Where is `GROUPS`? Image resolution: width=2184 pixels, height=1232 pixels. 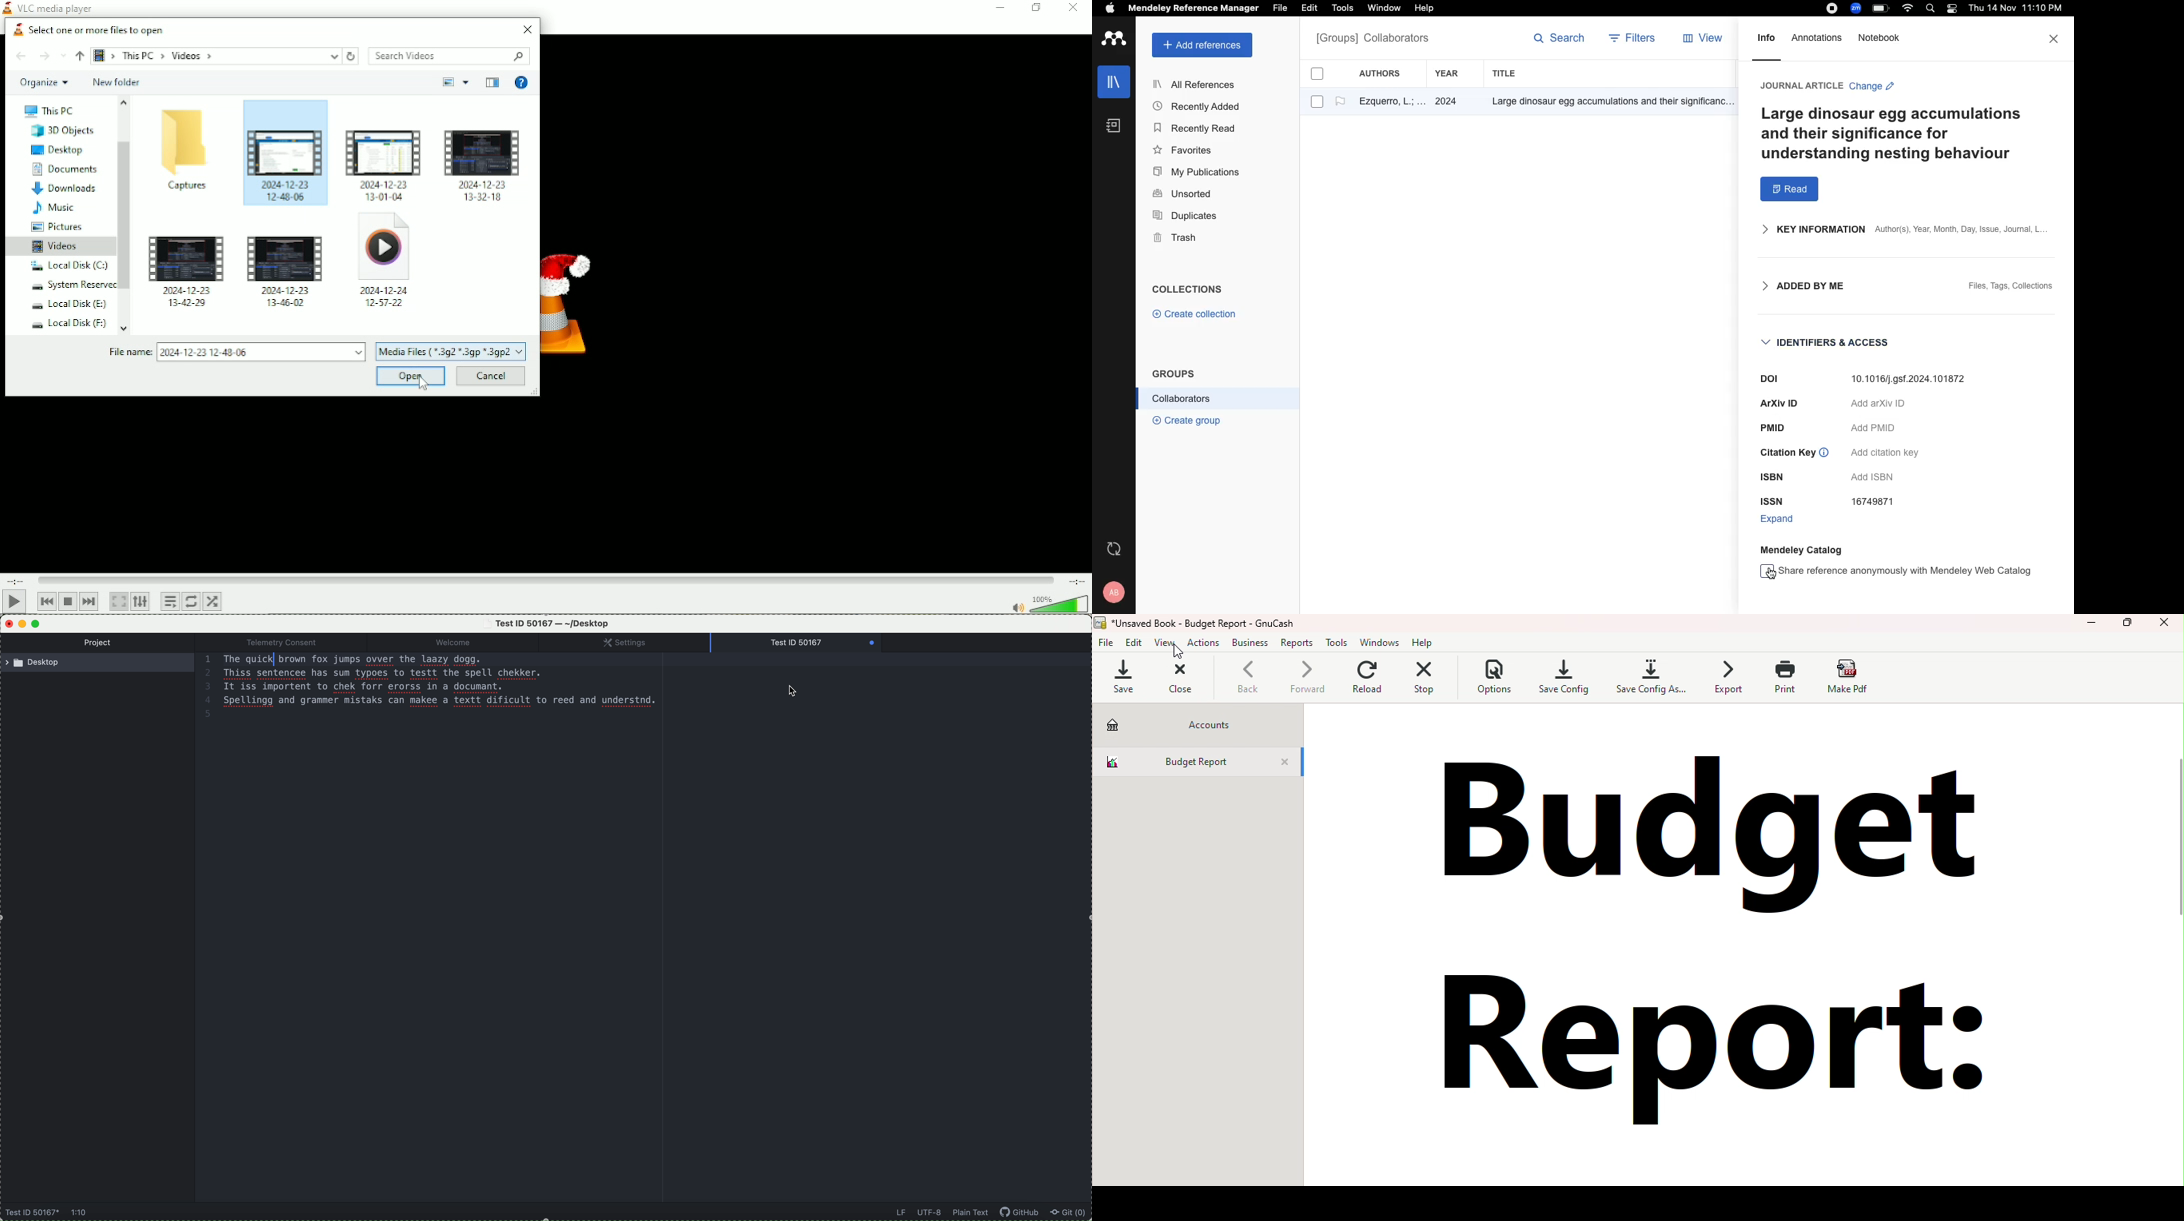
GROUPS is located at coordinates (1174, 372).